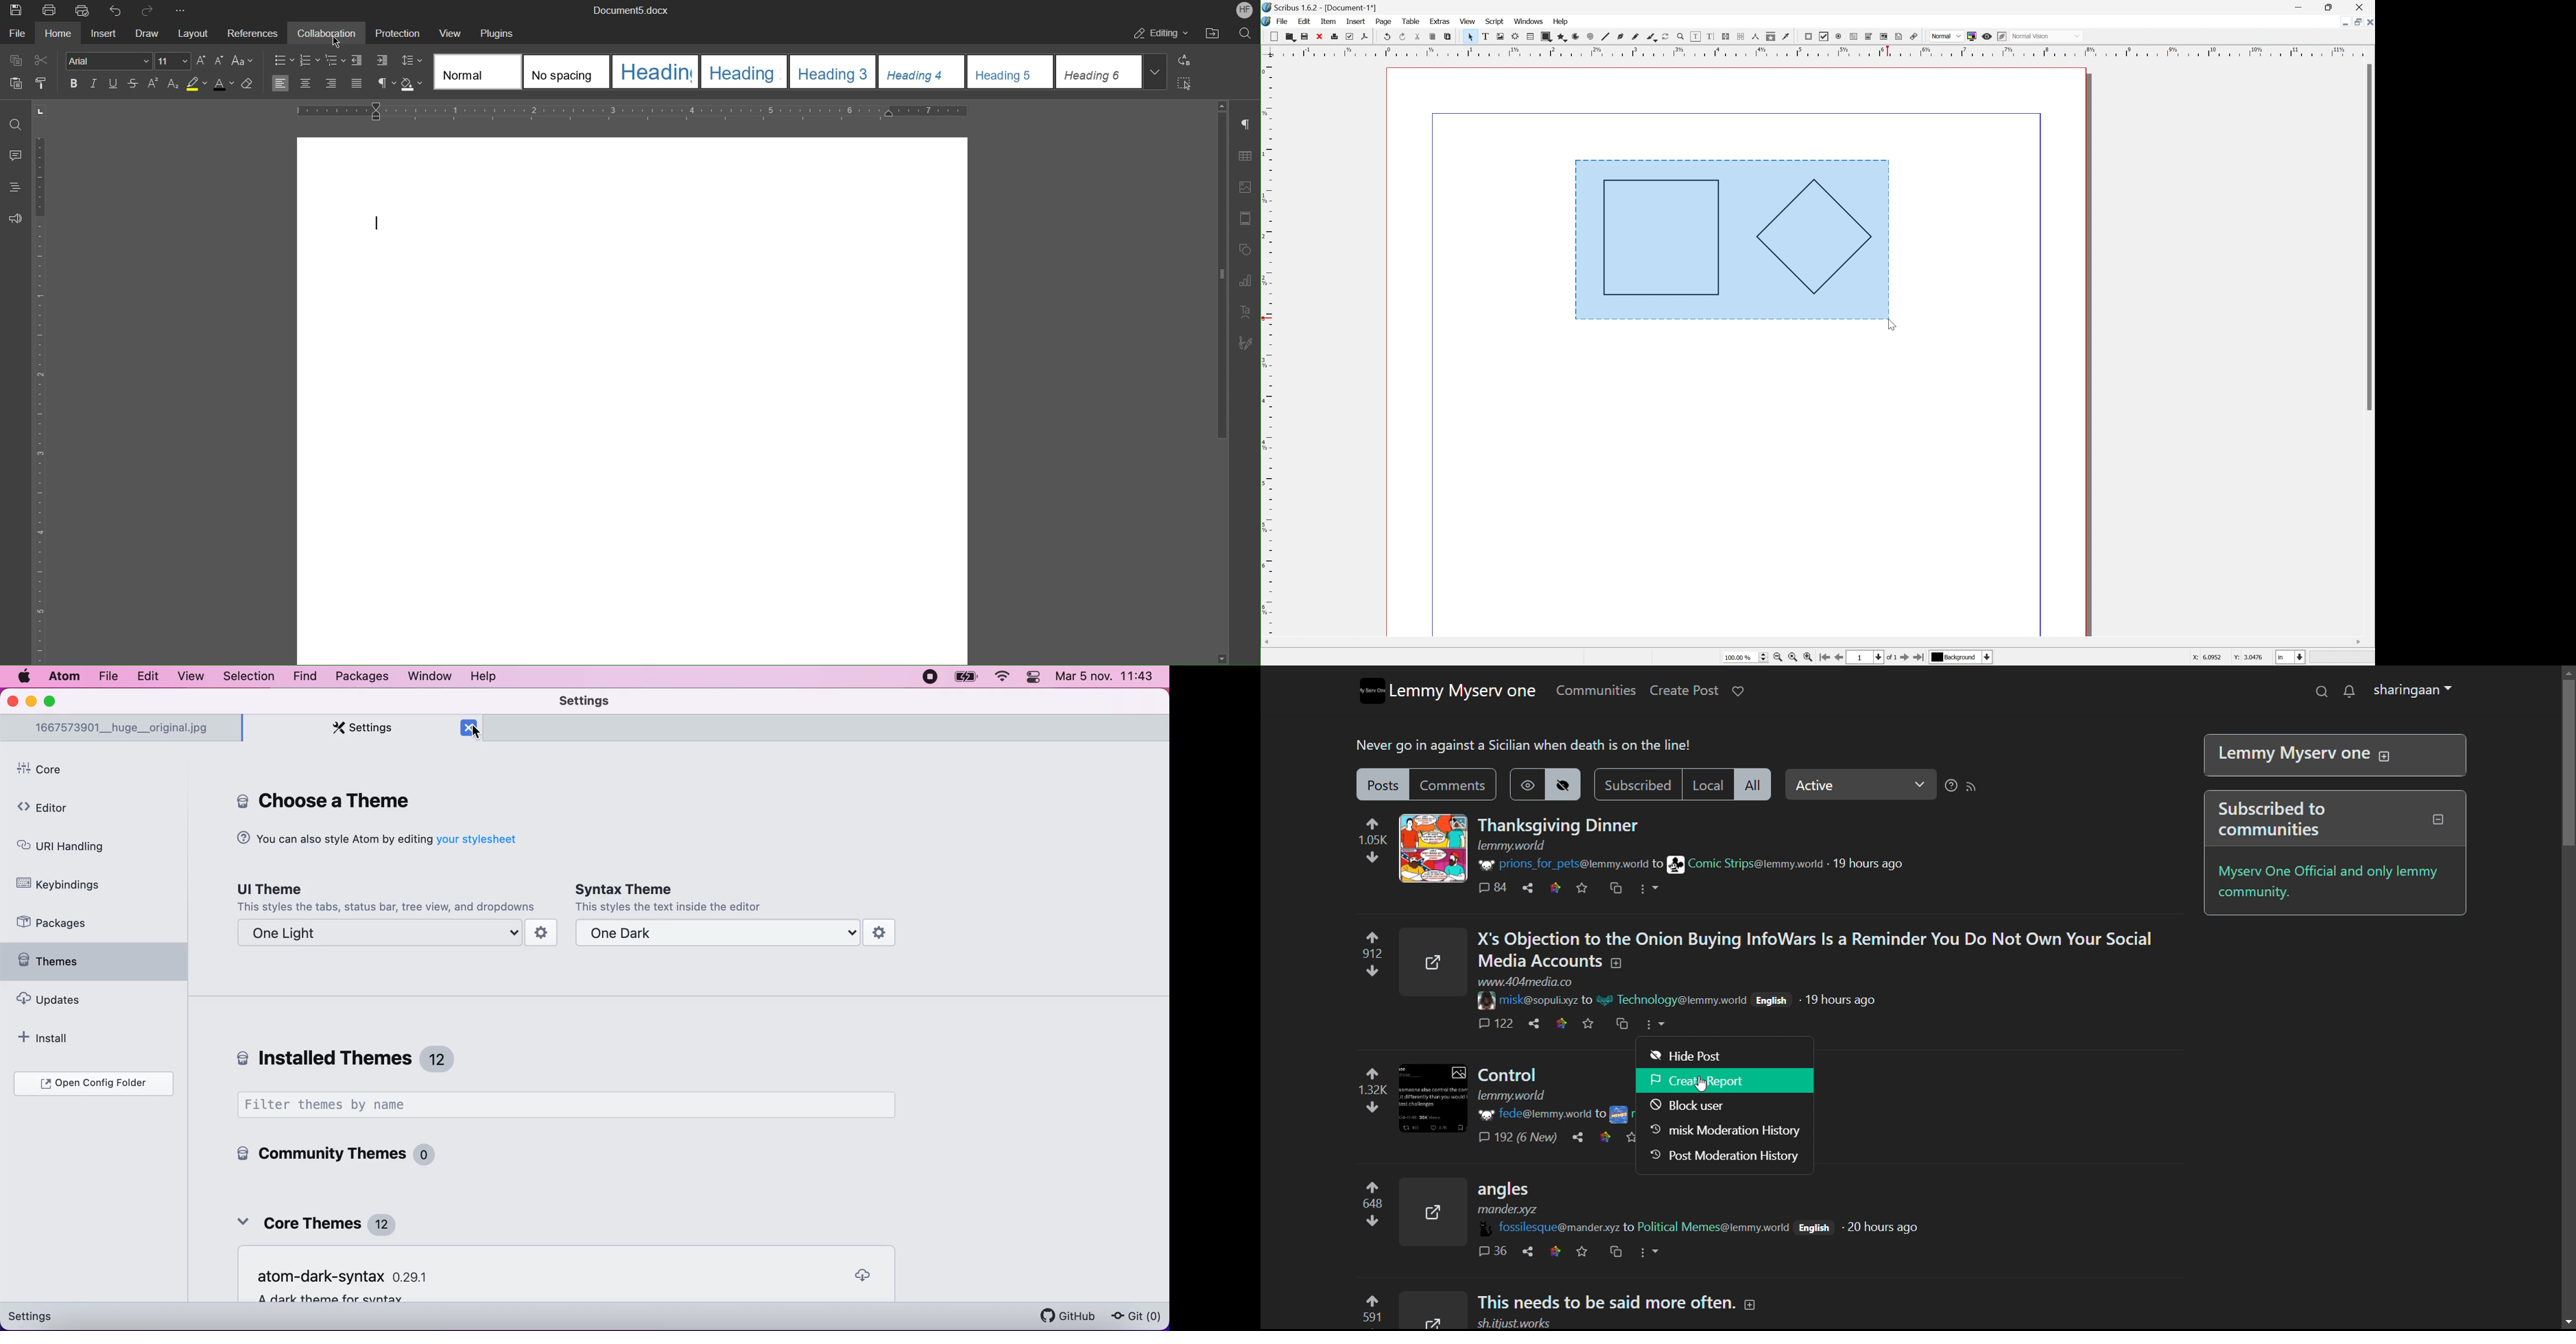 The width and height of the screenshot is (2576, 1344). Describe the element at coordinates (1385, 21) in the screenshot. I see `page` at that location.